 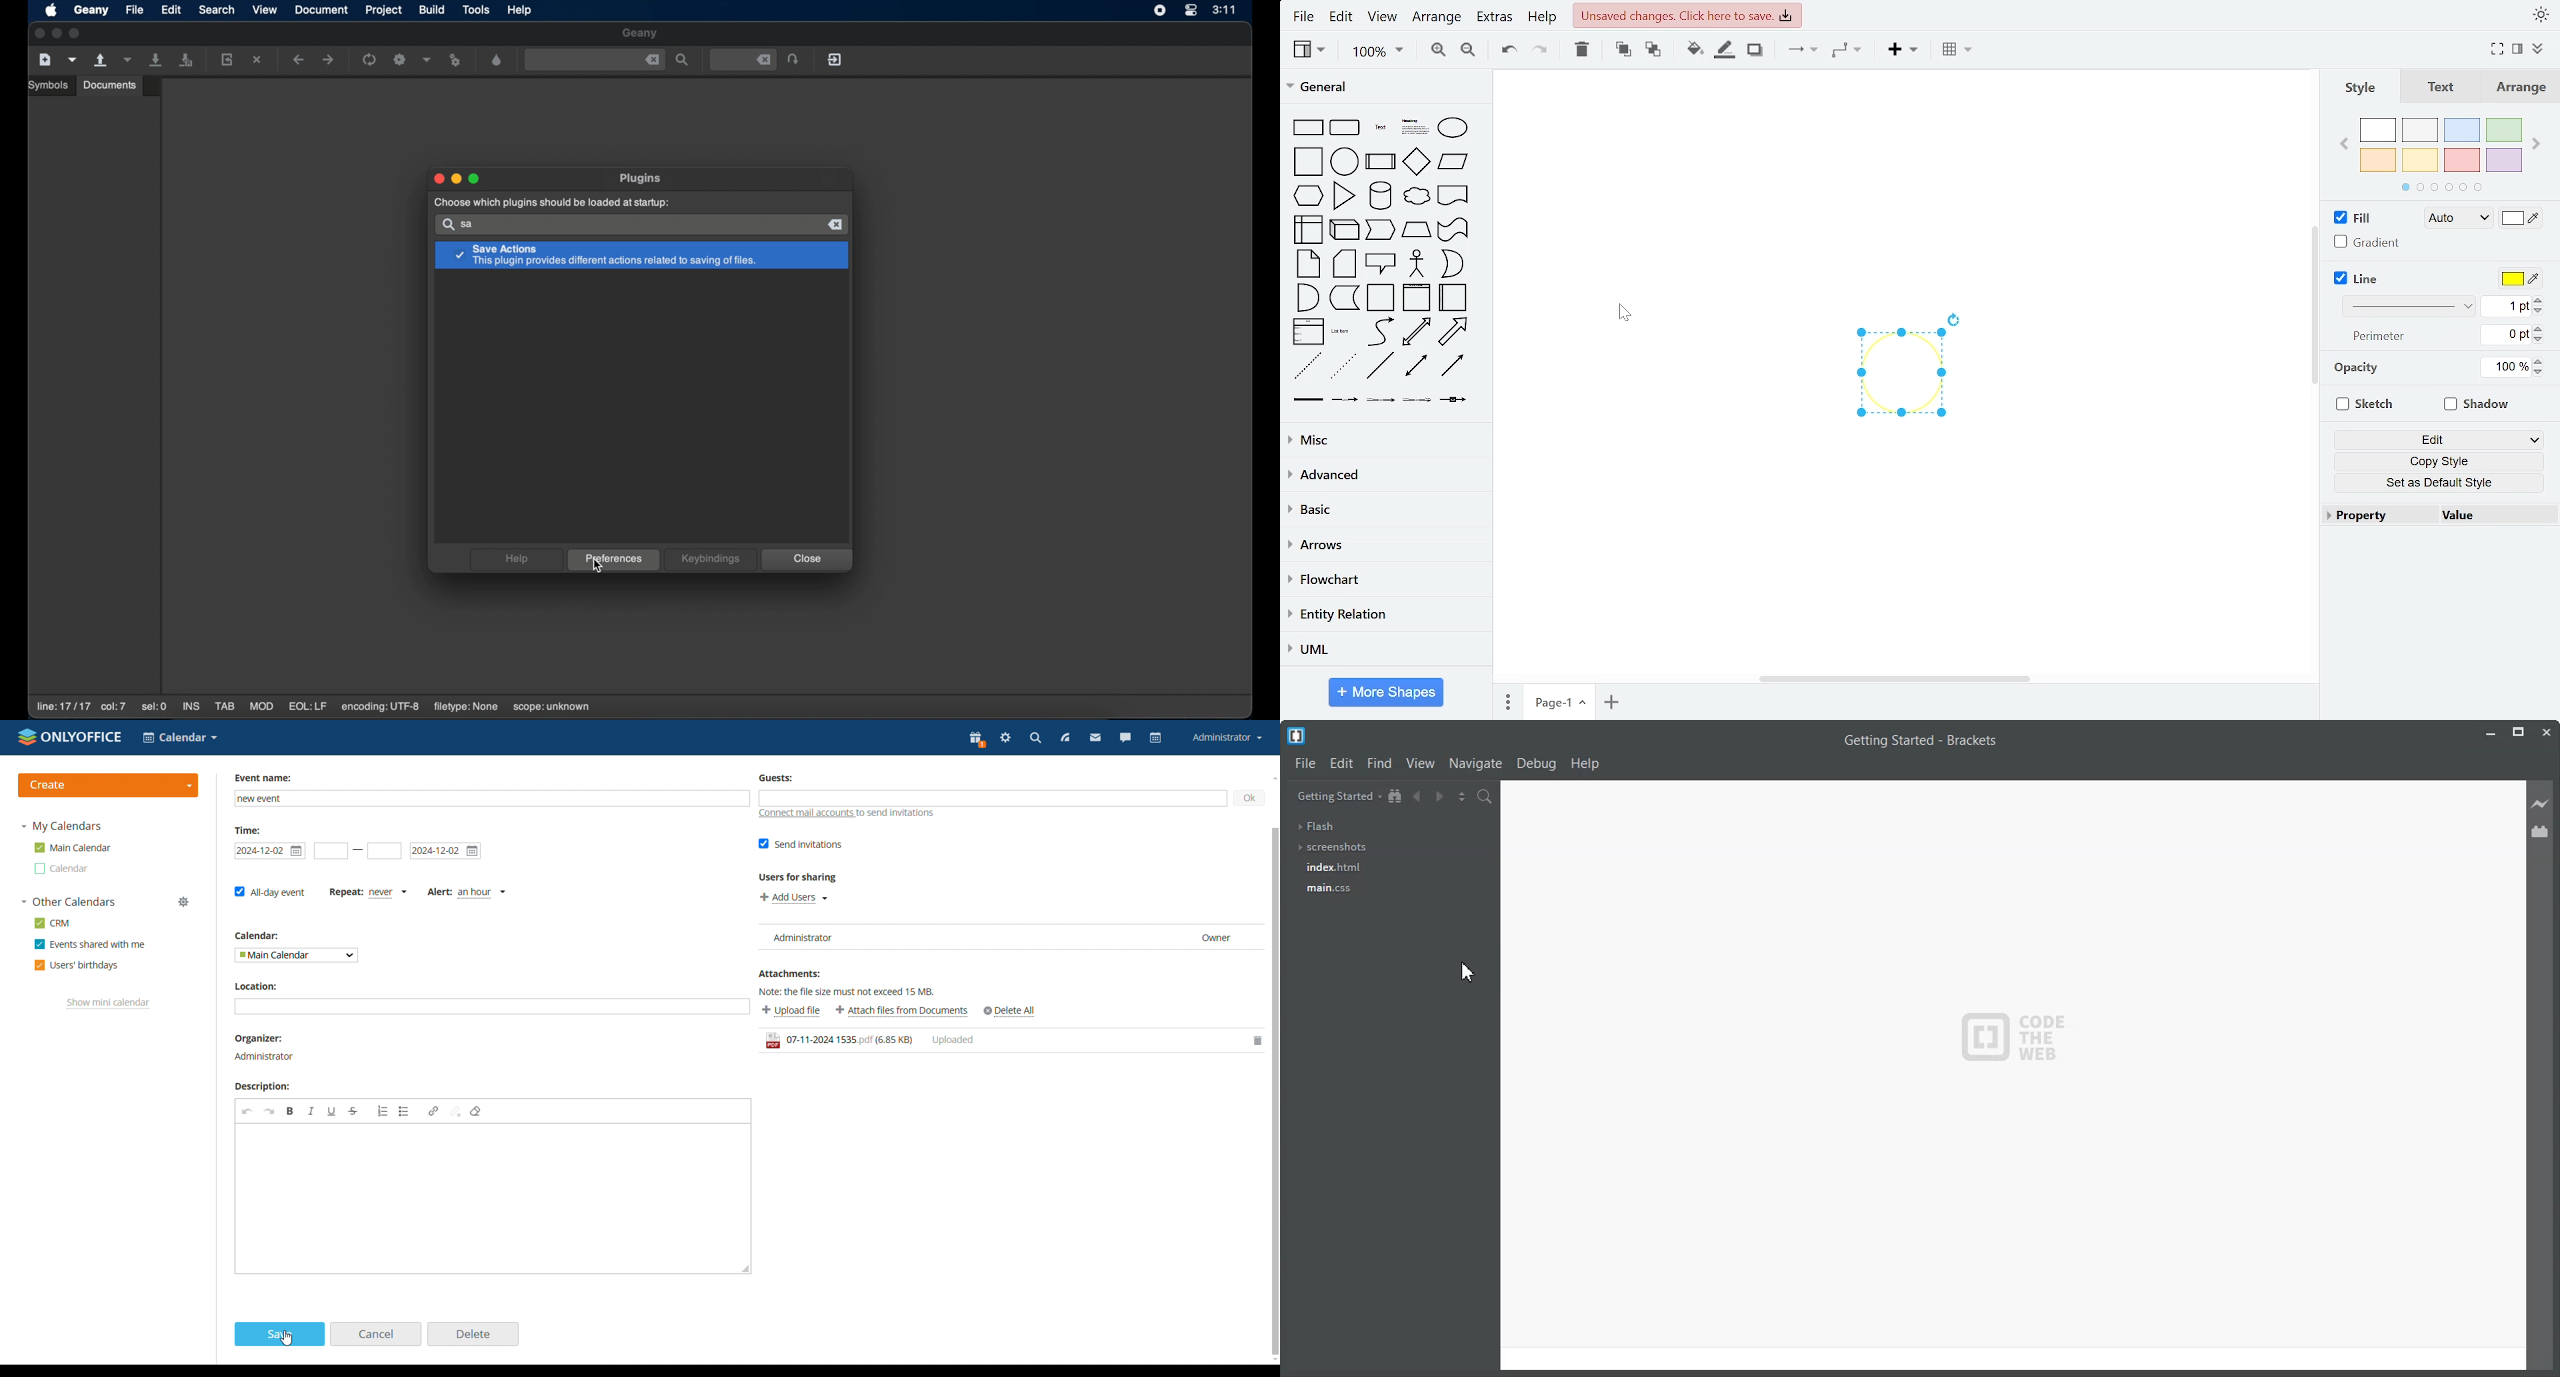 I want to click on document, so click(x=1452, y=197).